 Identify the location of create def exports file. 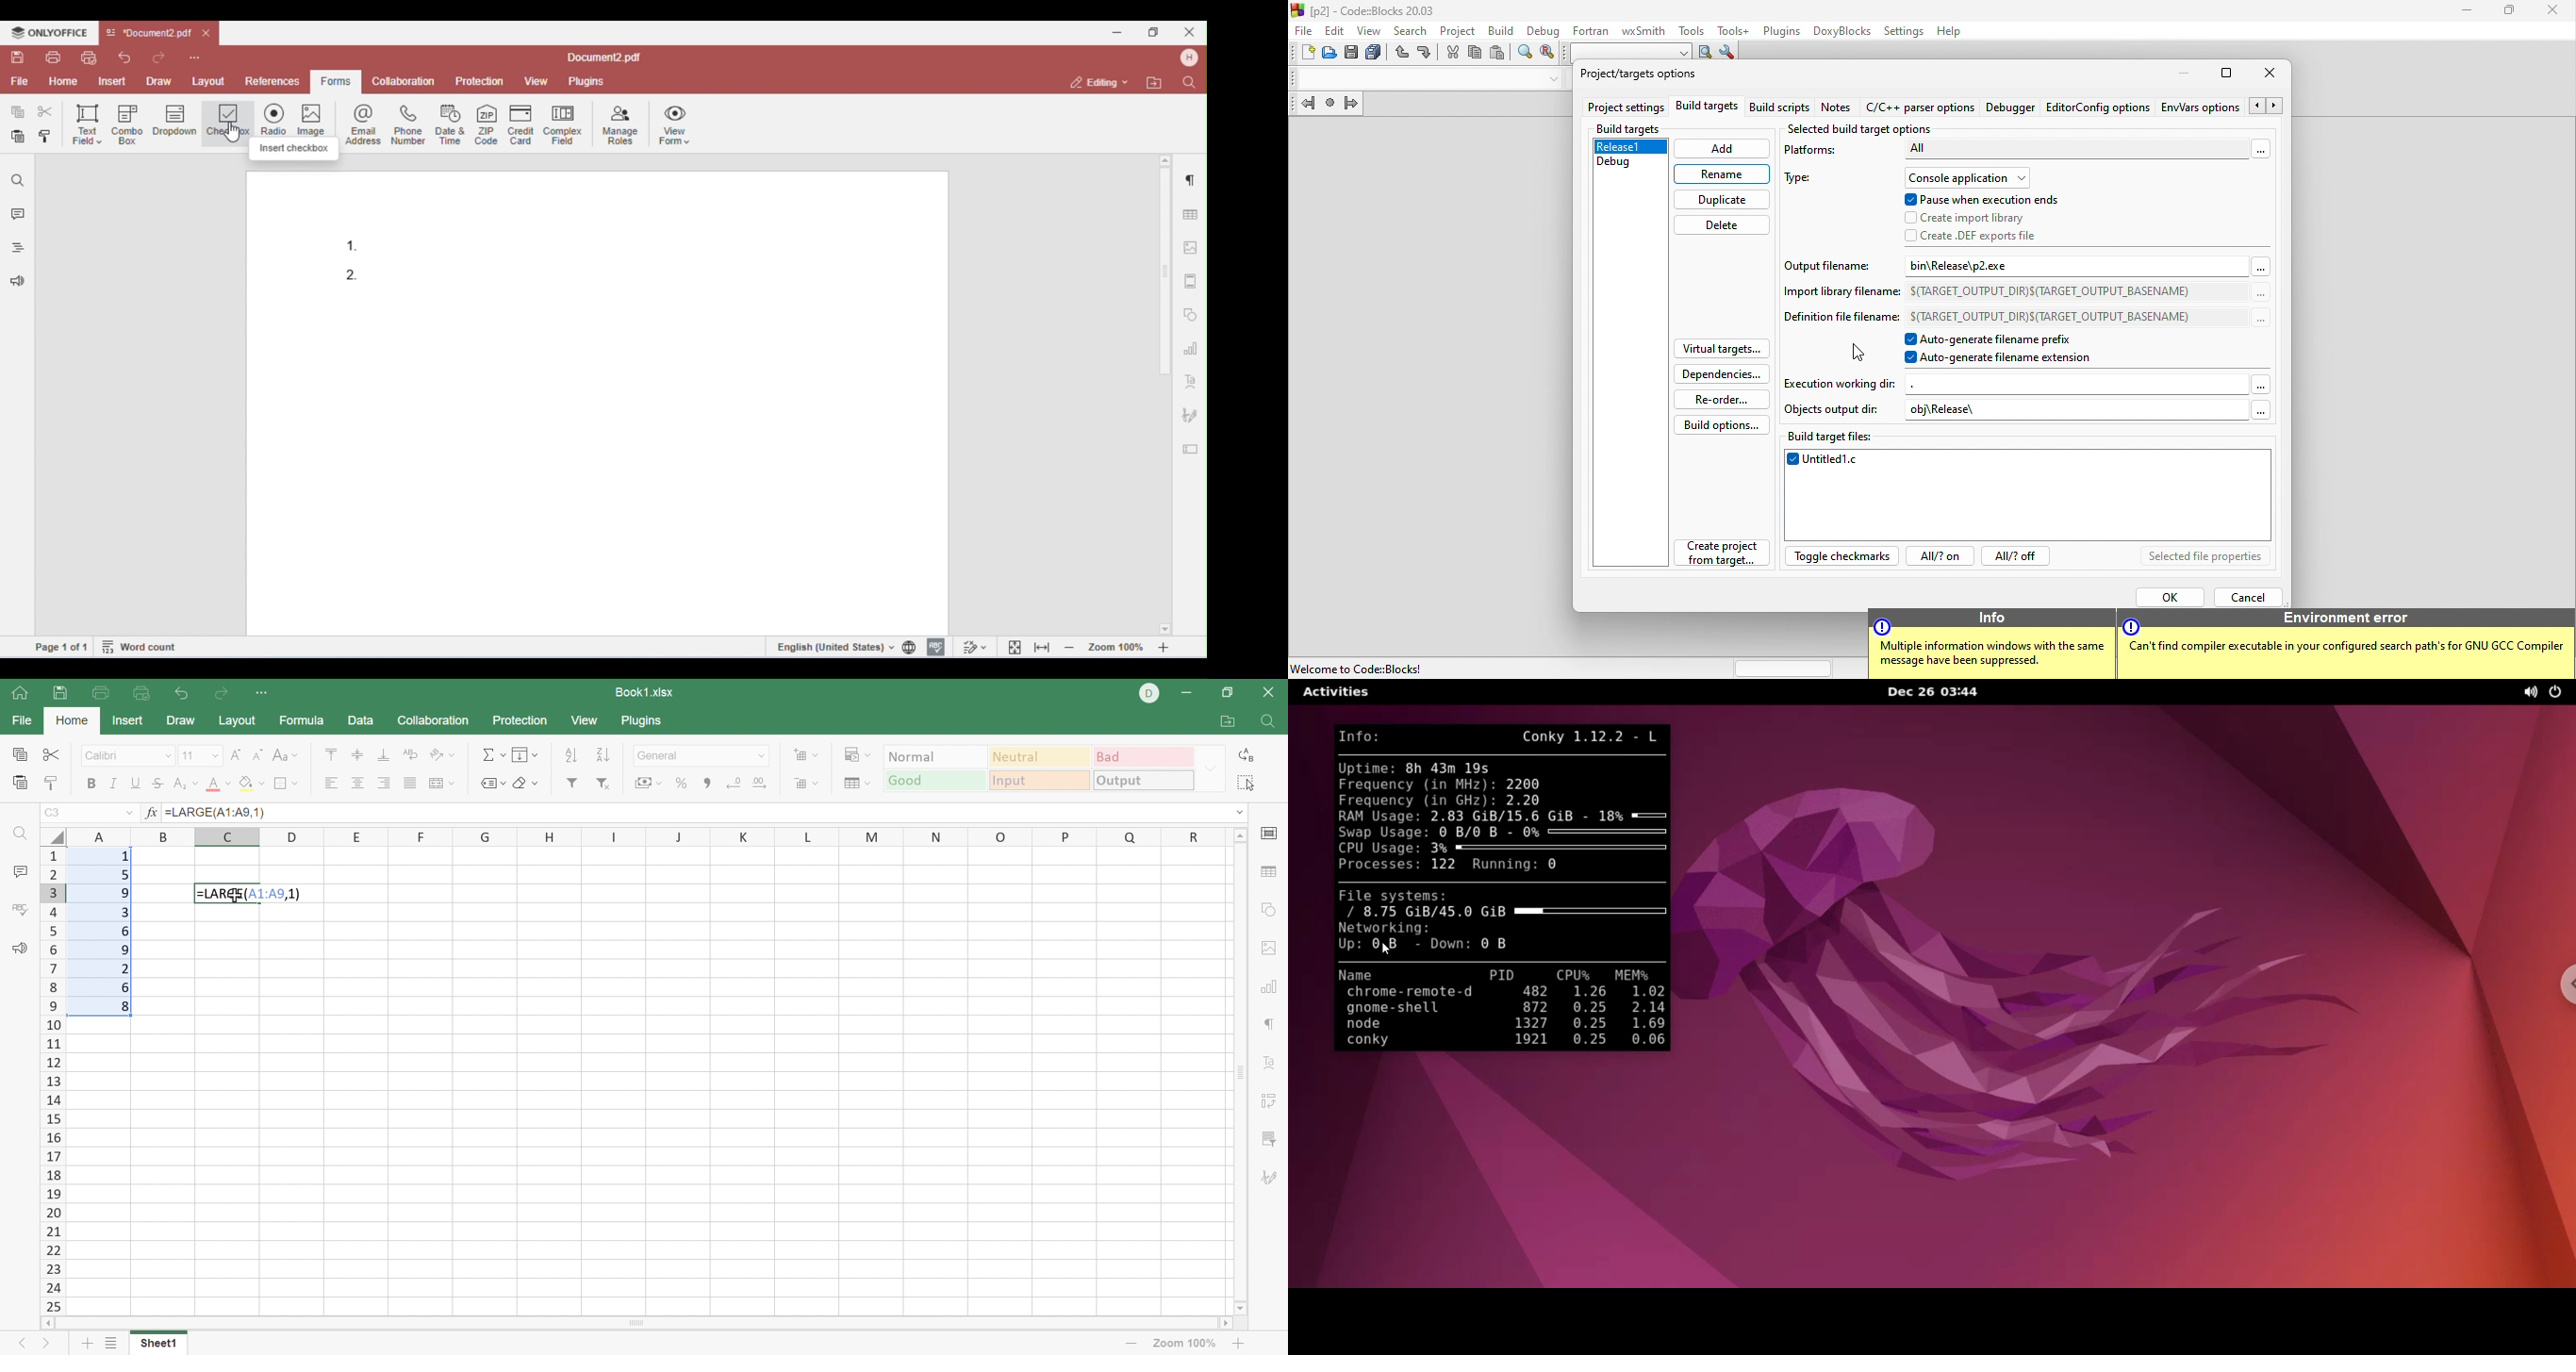
(1988, 236).